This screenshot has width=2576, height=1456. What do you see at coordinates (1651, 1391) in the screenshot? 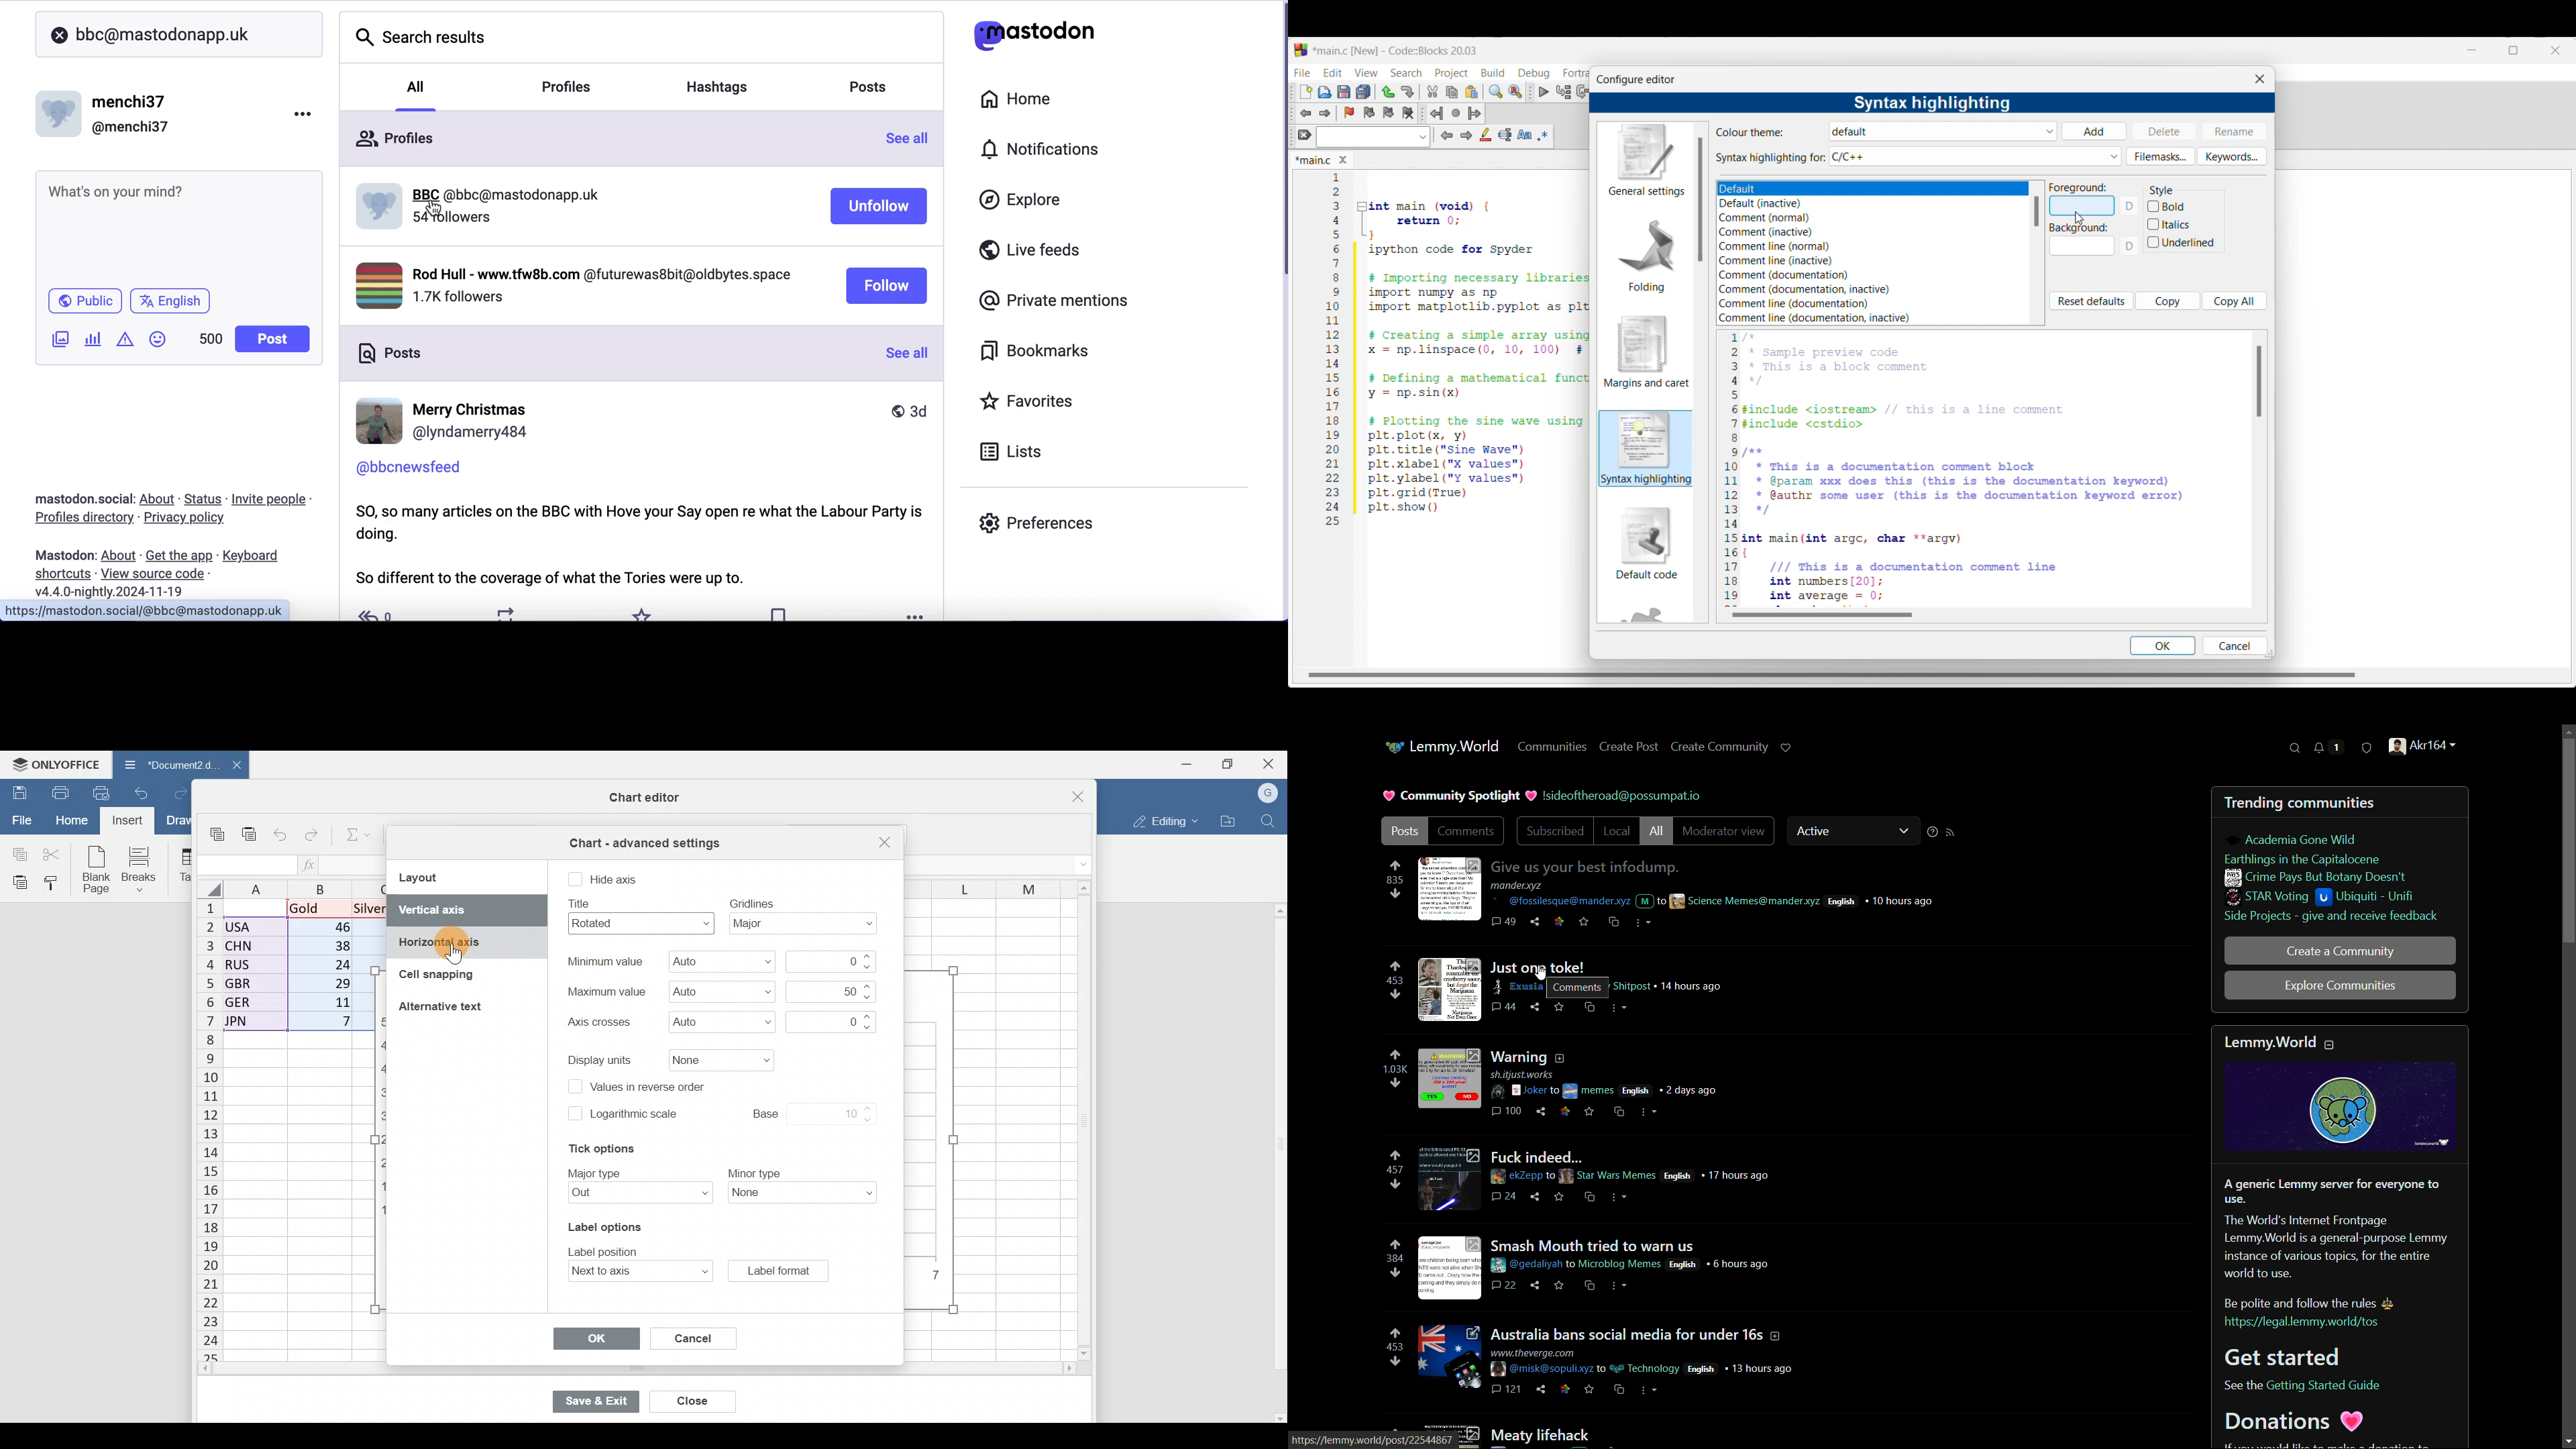
I see `more actions` at bounding box center [1651, 1391].